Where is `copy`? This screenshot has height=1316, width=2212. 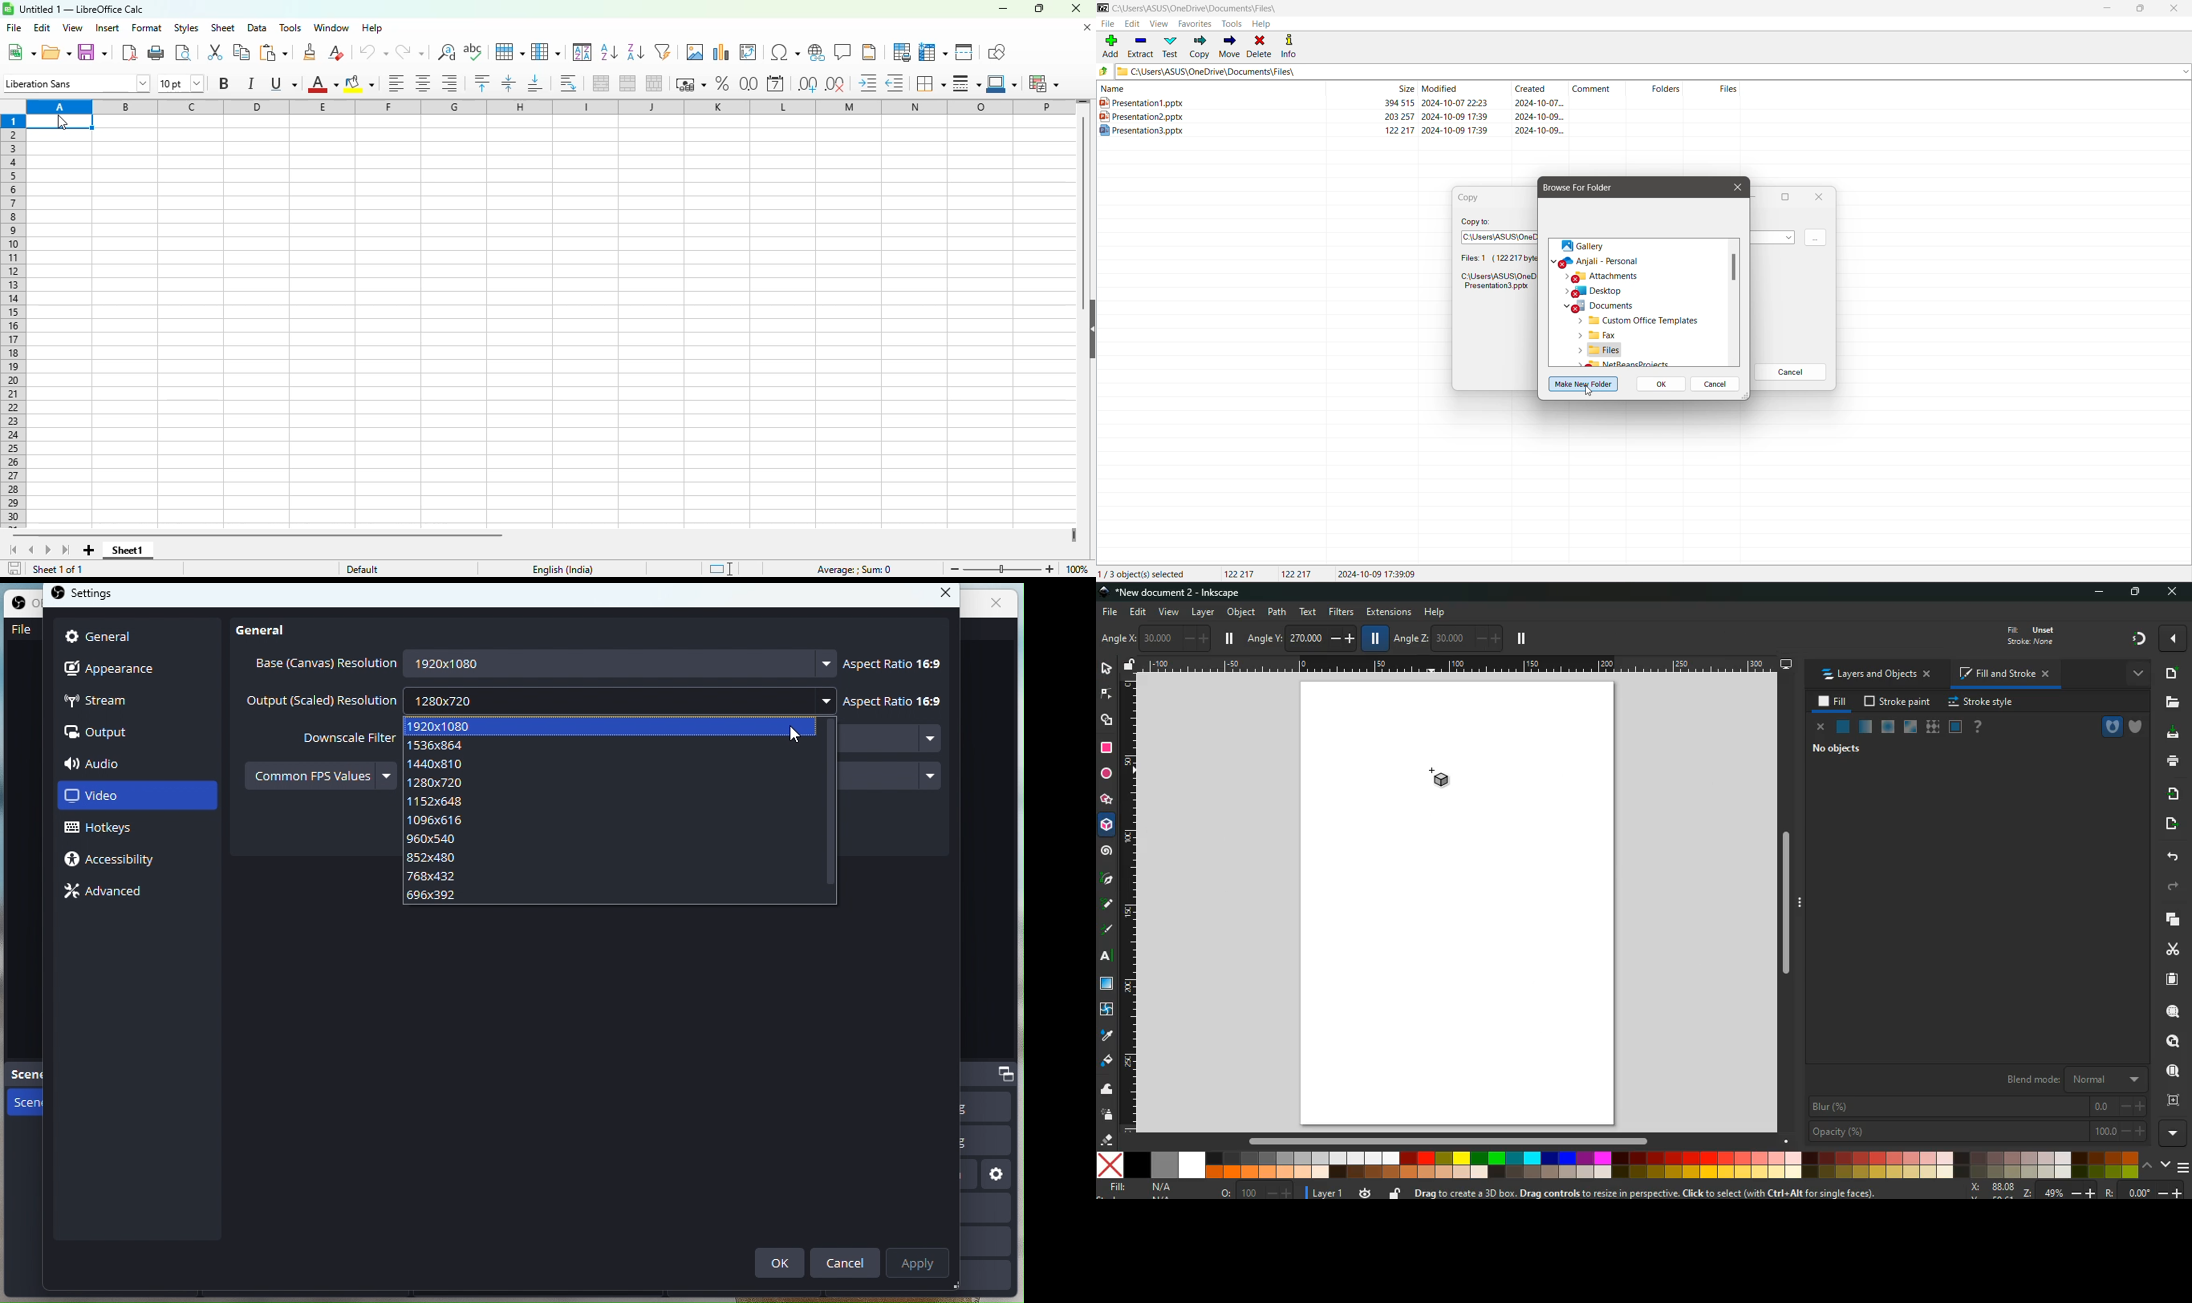
copy is located at coordinates (242, 52).